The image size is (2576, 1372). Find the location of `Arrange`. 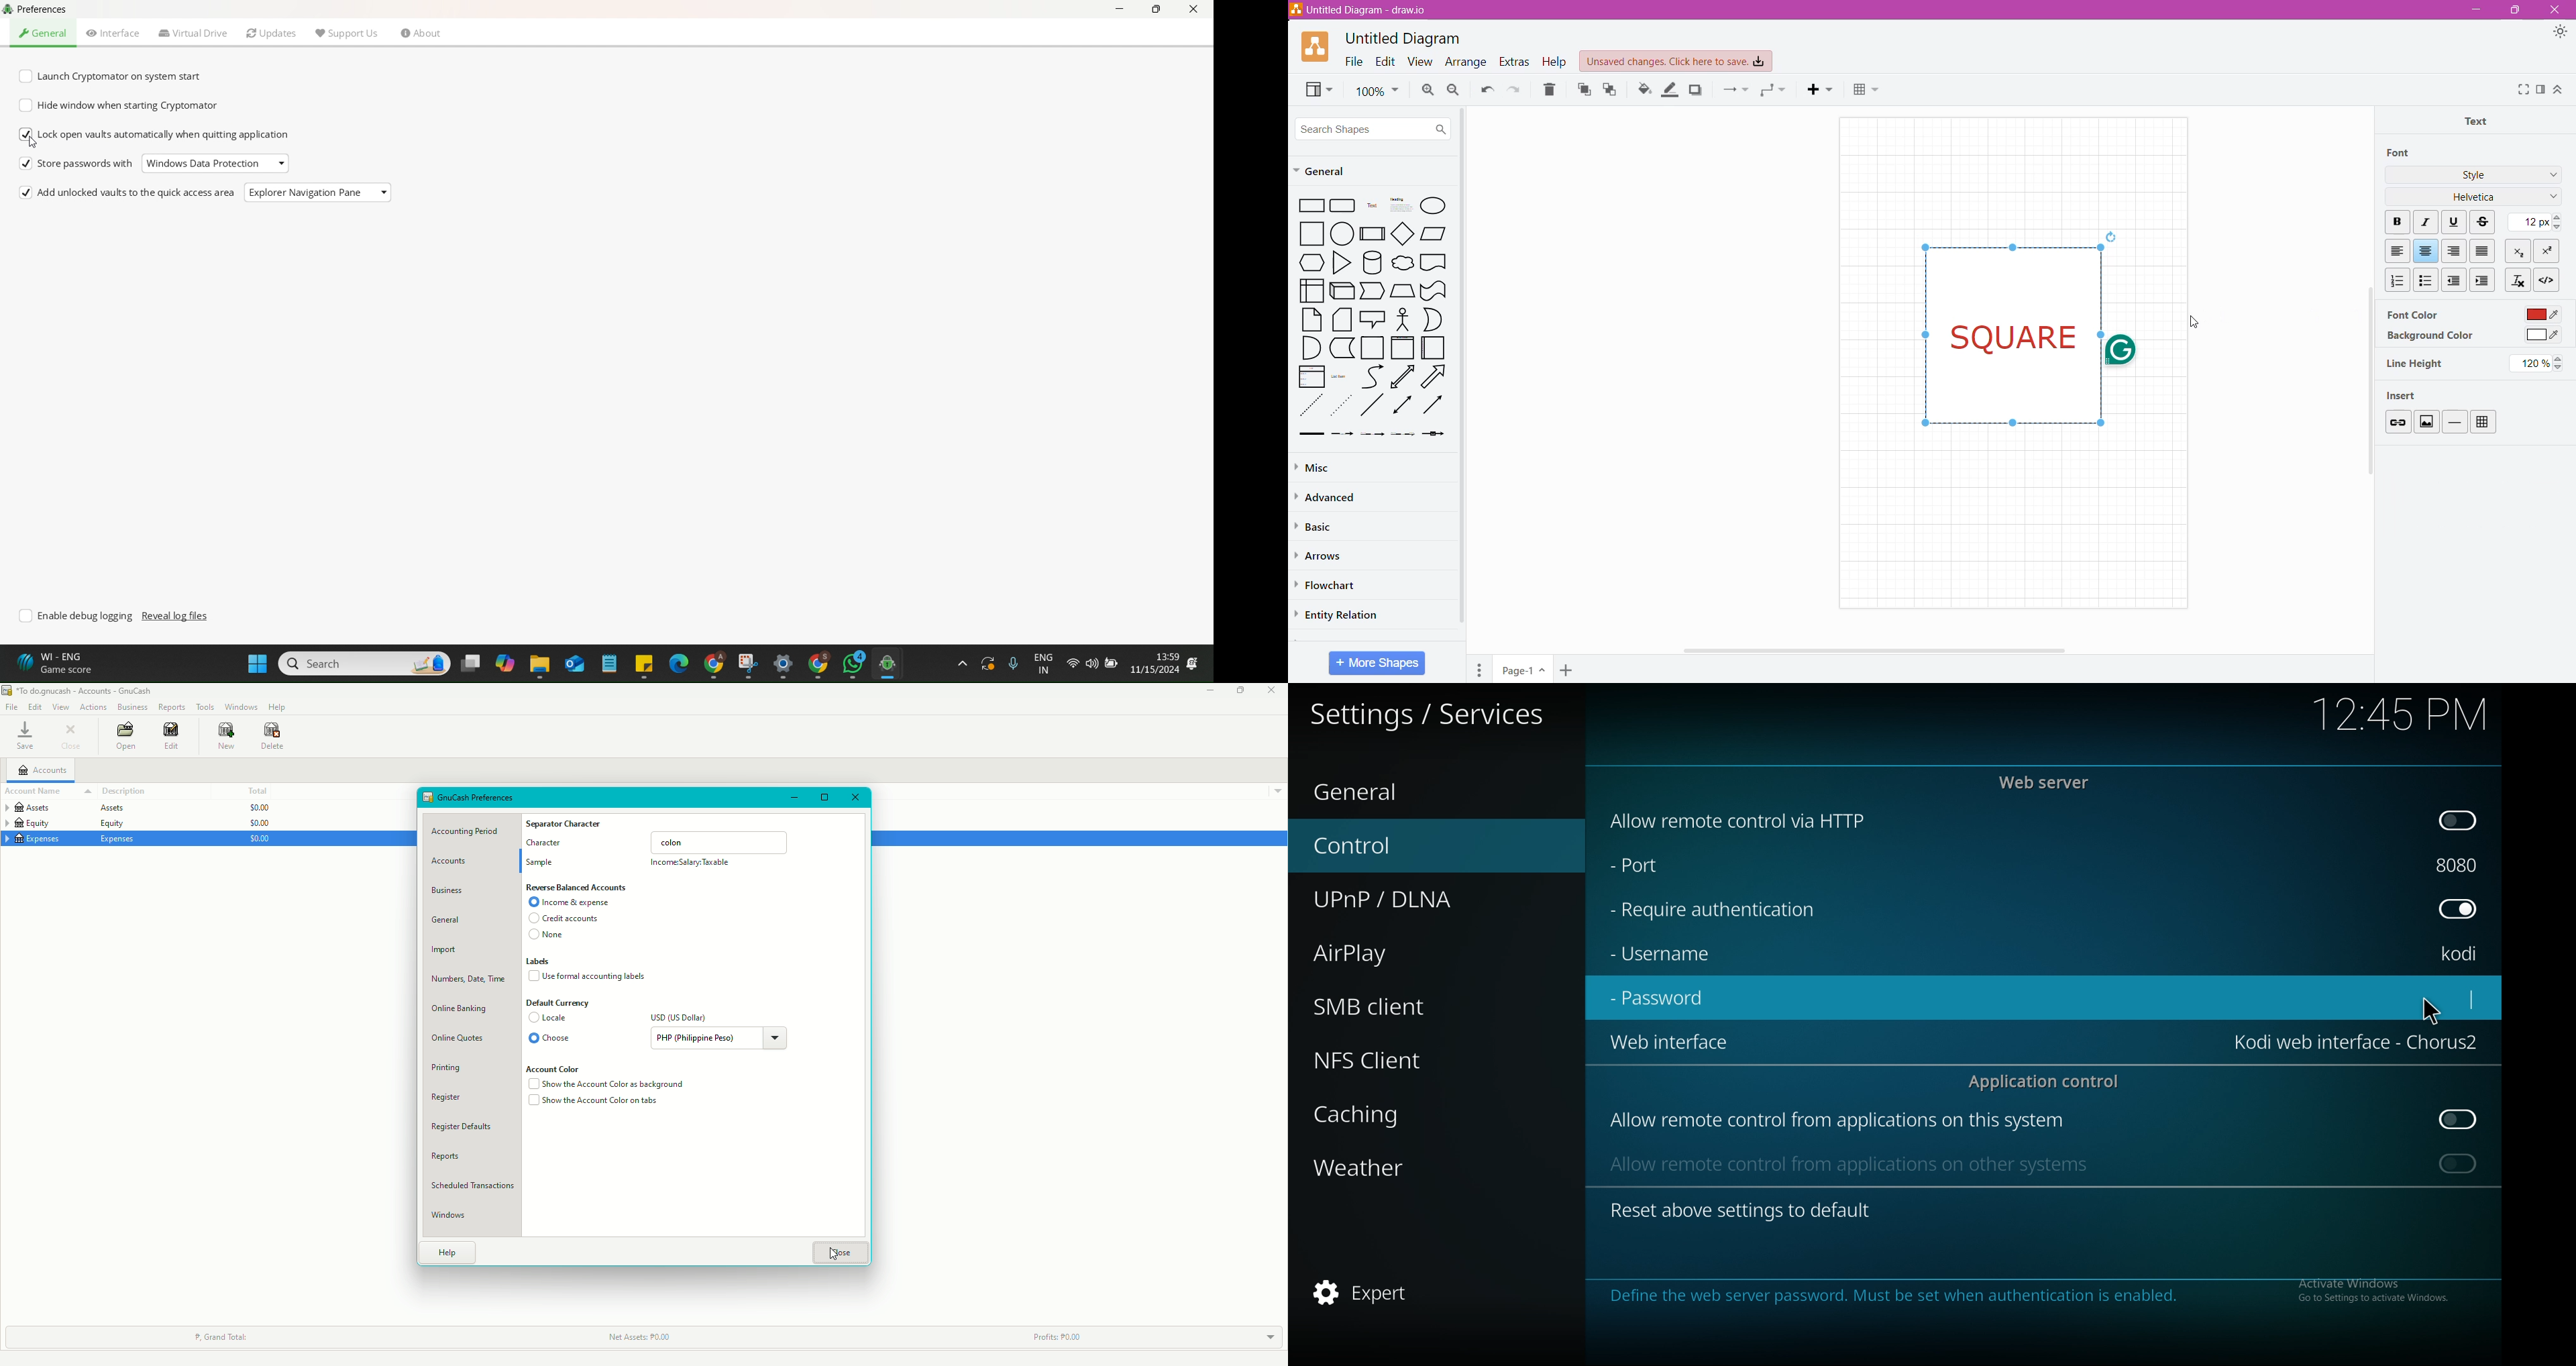

Arrange is located at coordinates (1467, 62).